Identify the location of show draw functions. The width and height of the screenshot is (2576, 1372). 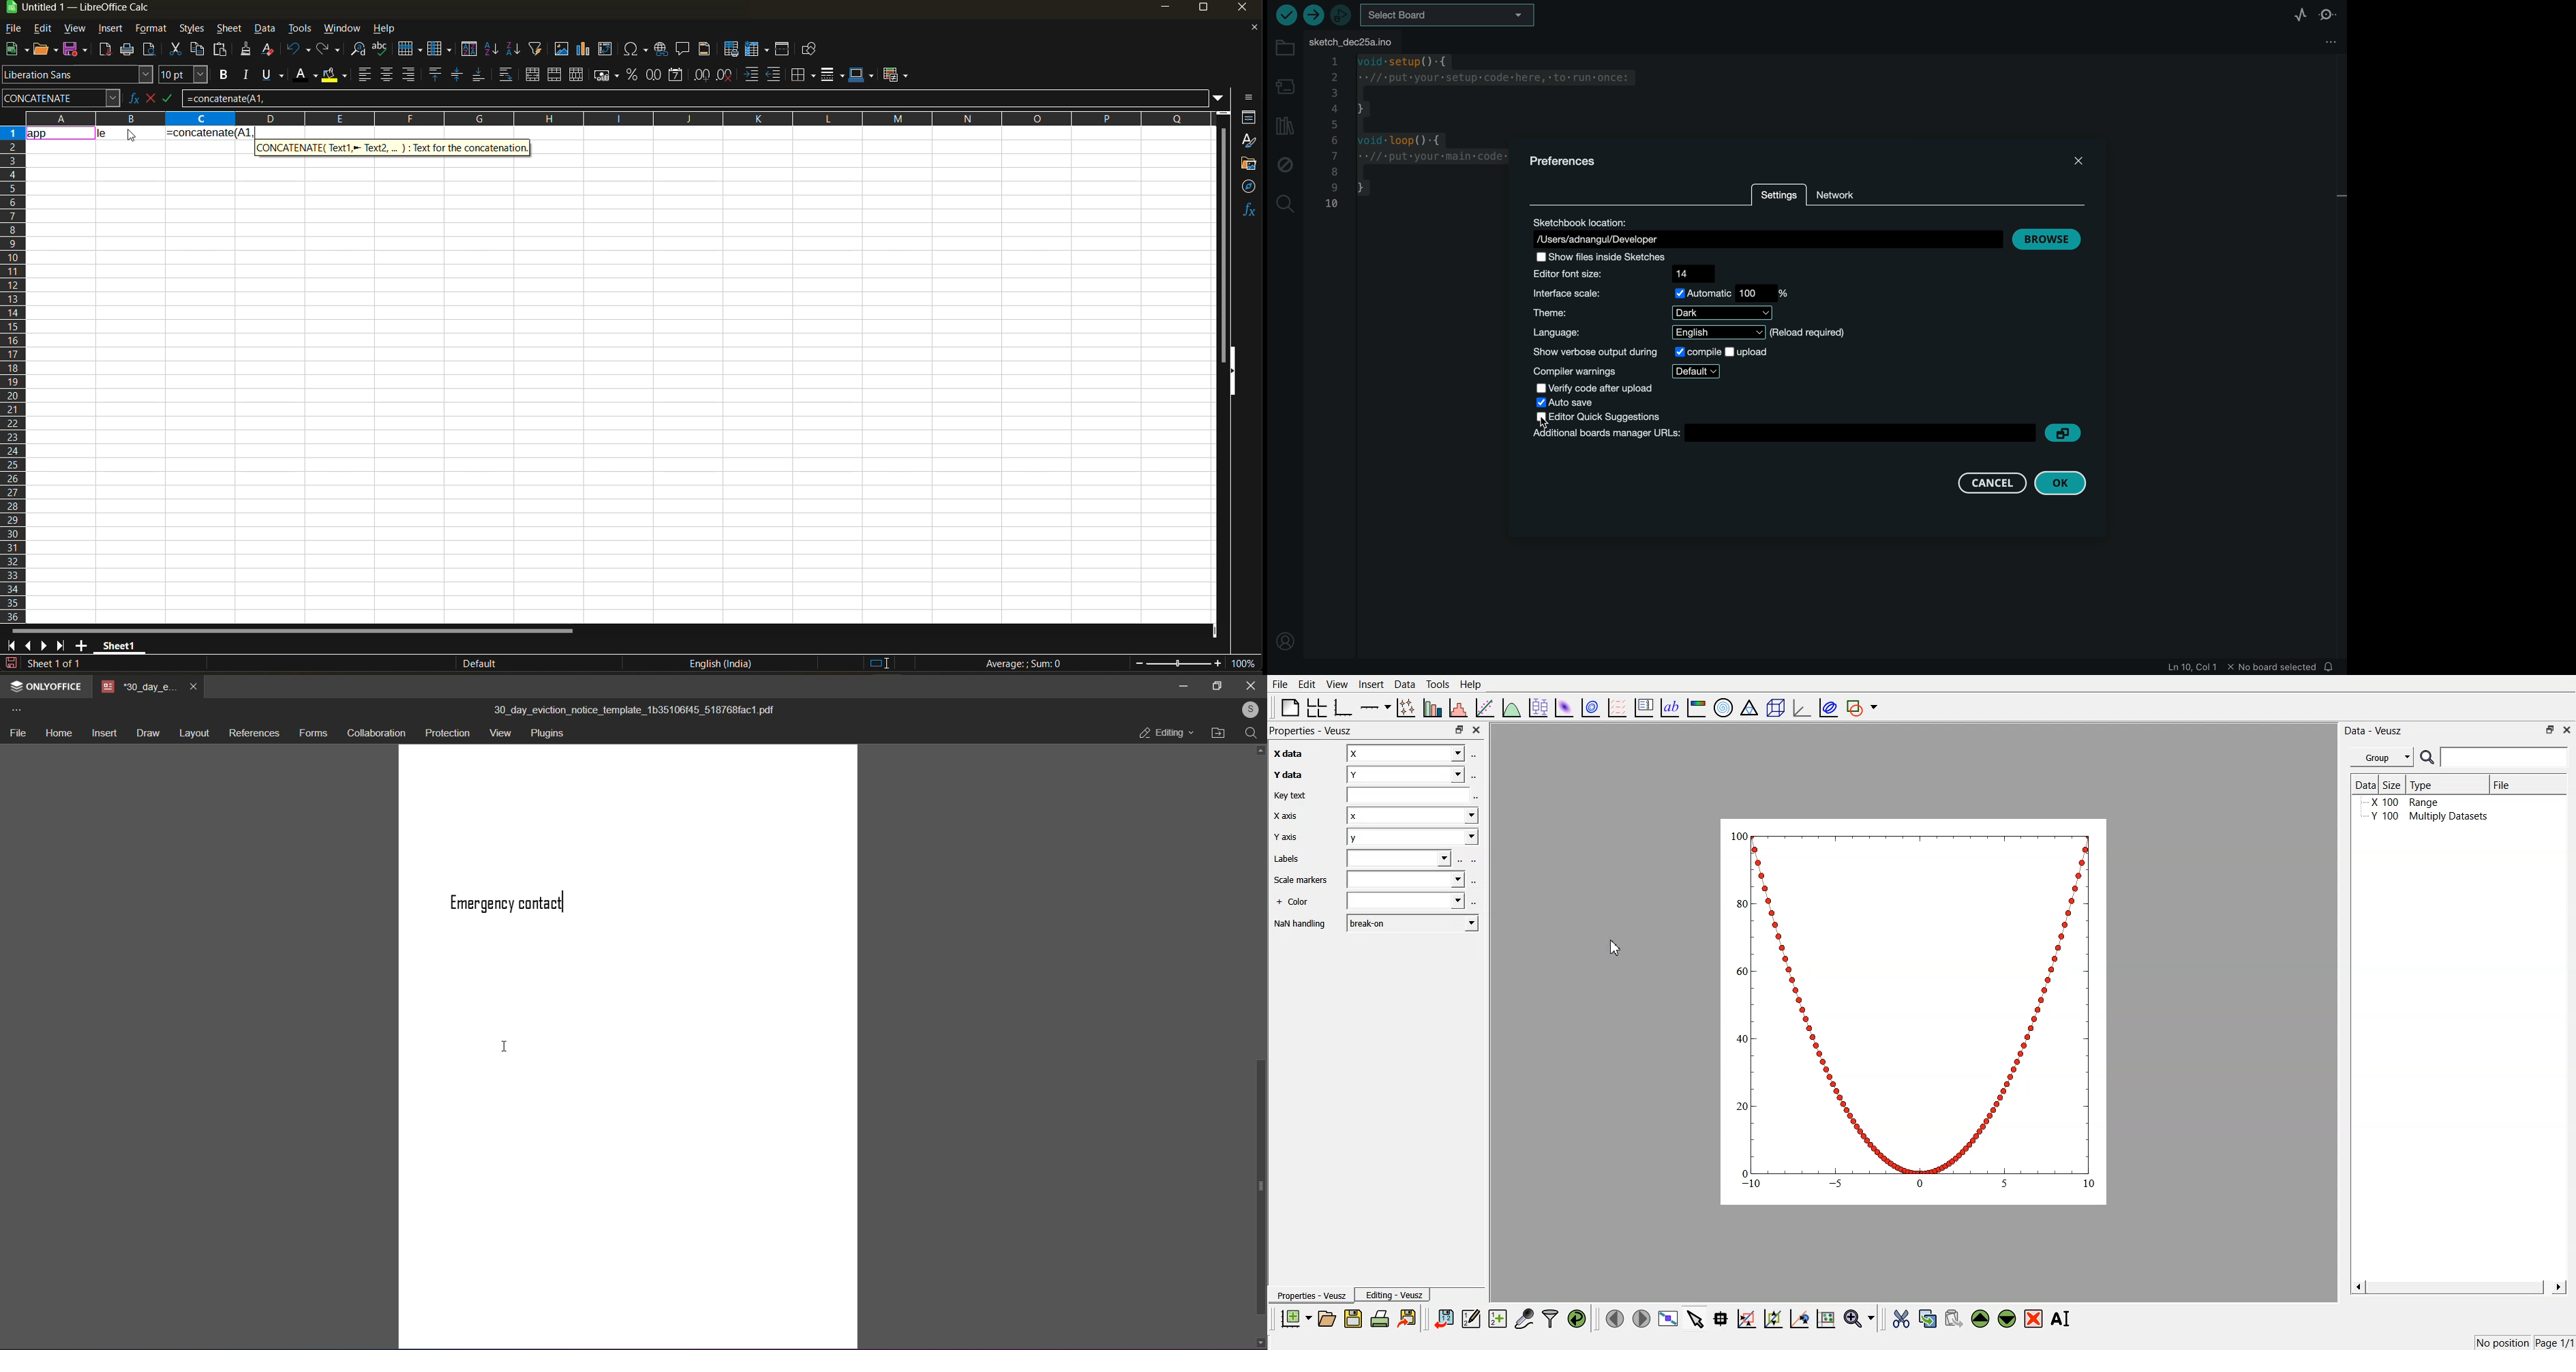
(807, 51).